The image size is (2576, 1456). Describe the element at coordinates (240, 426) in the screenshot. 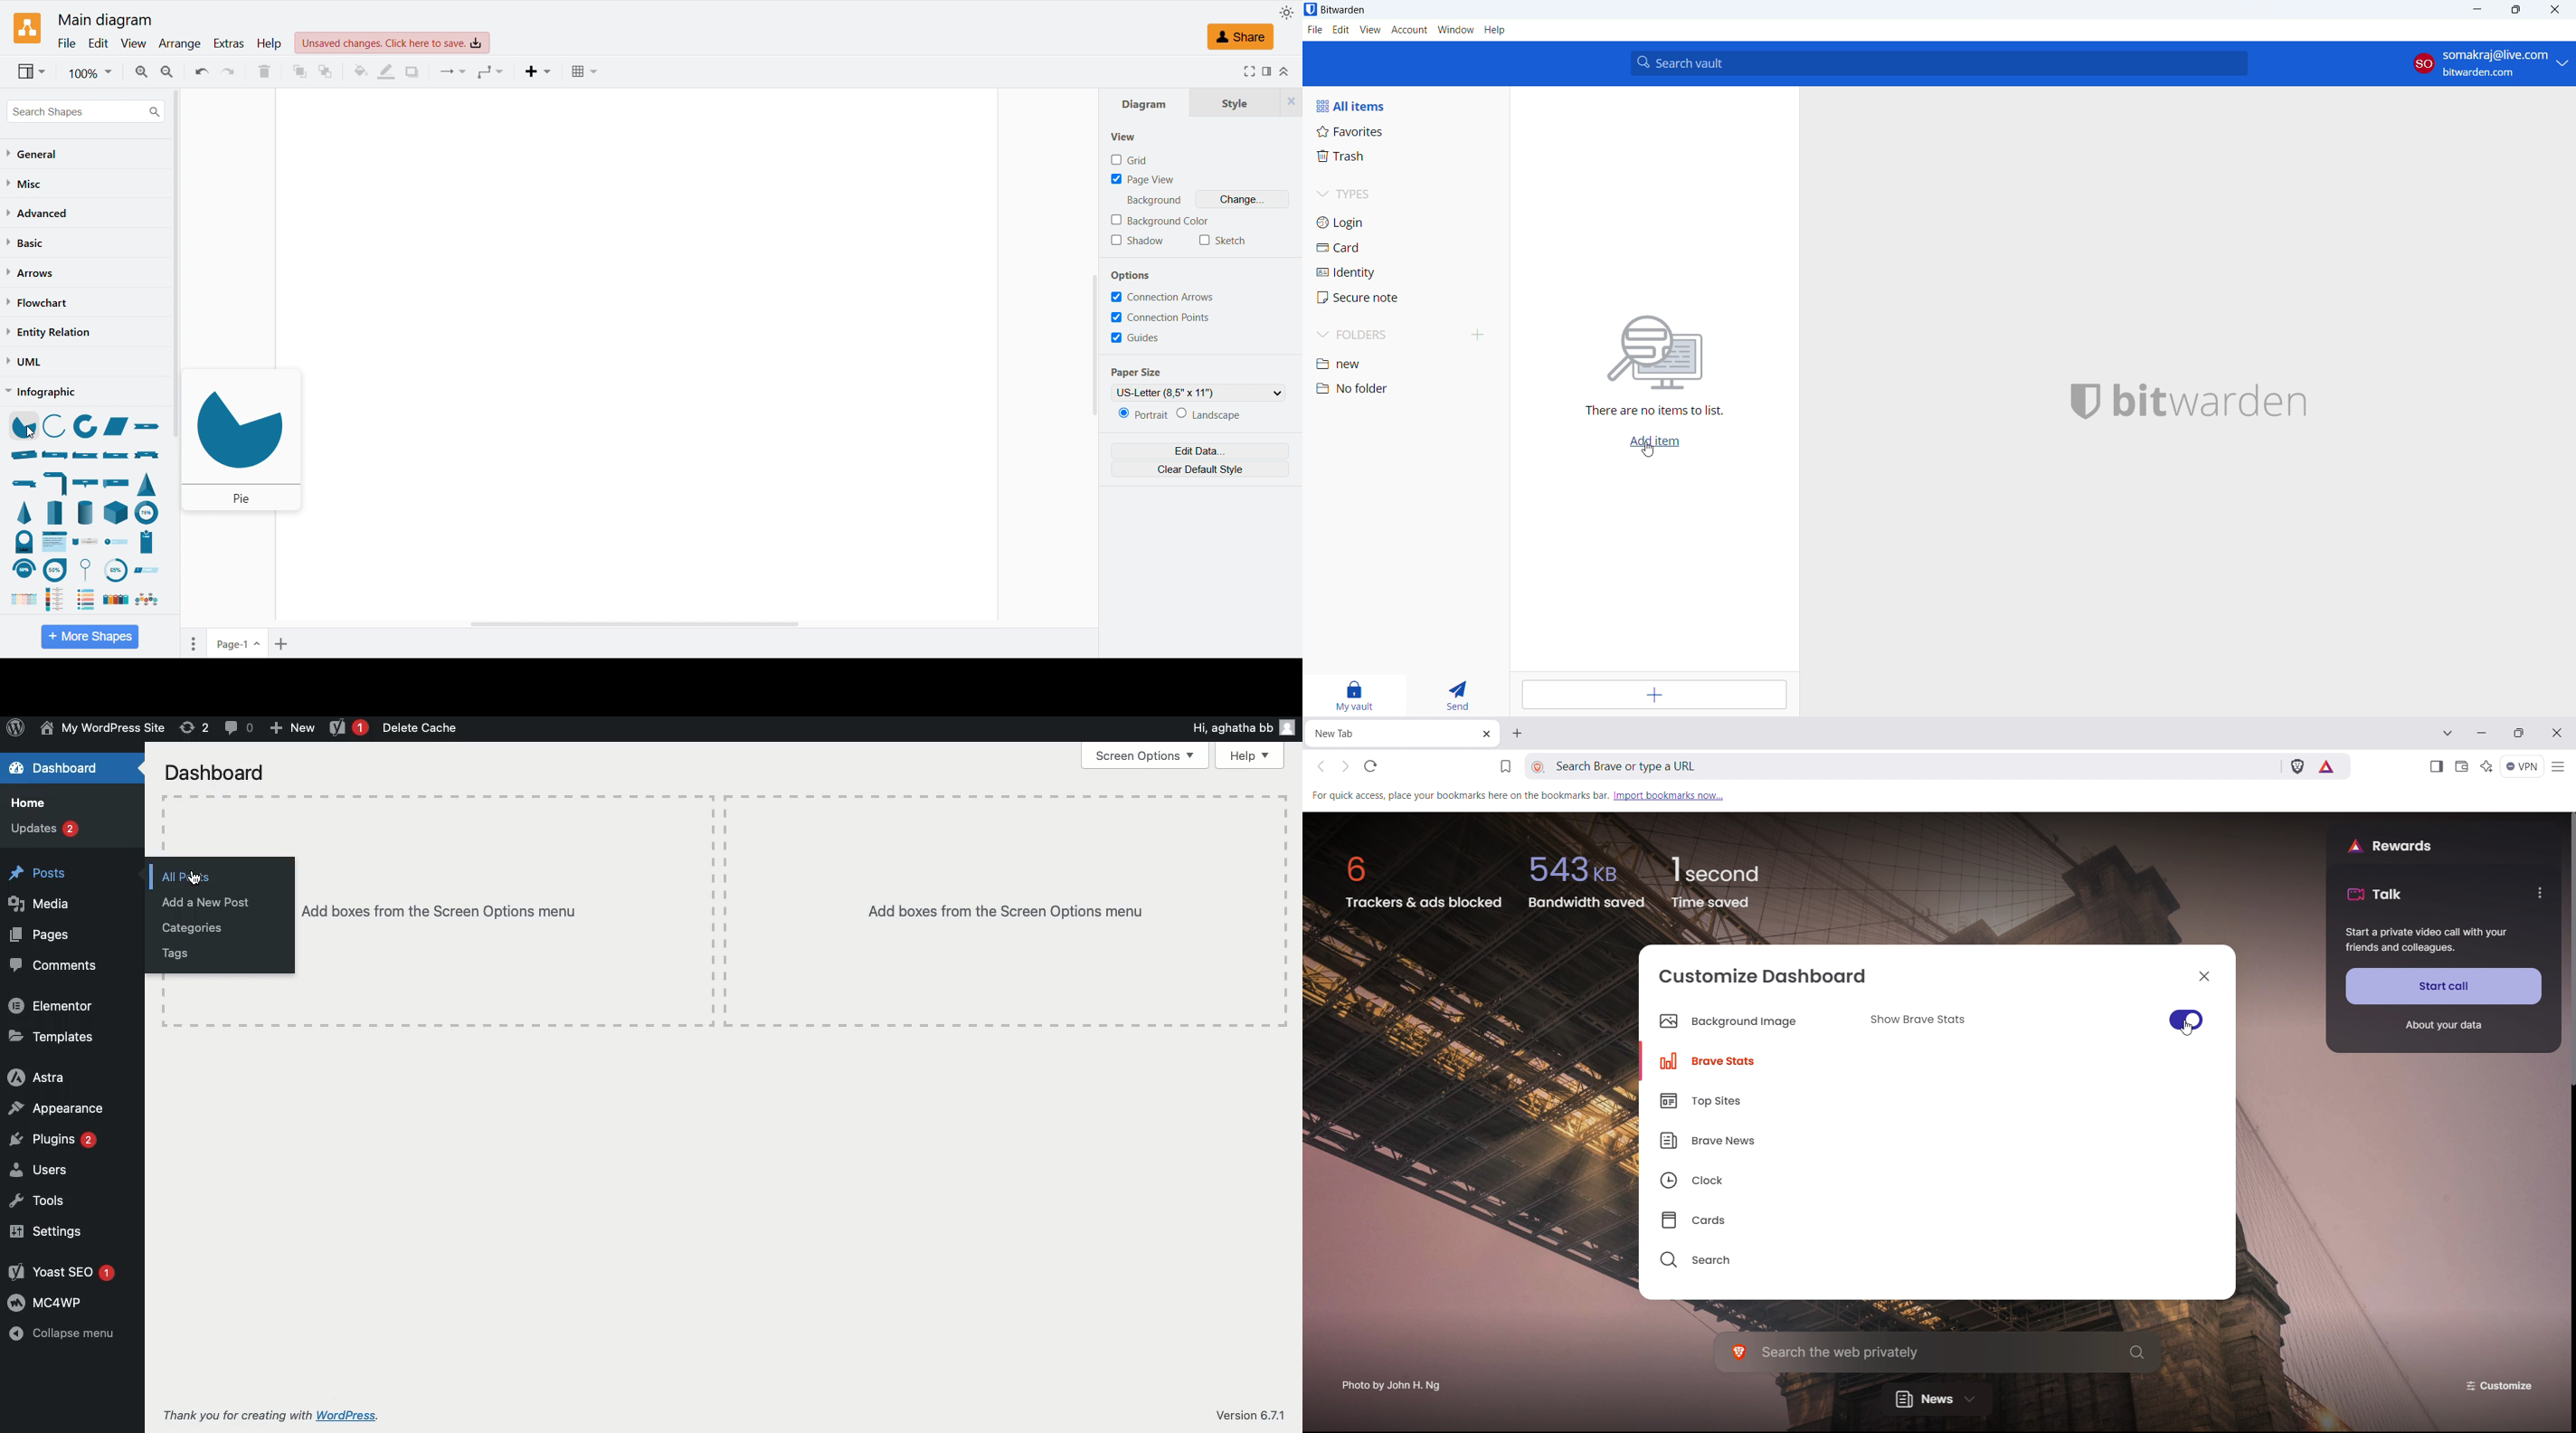

I see `pie shape` at that location.